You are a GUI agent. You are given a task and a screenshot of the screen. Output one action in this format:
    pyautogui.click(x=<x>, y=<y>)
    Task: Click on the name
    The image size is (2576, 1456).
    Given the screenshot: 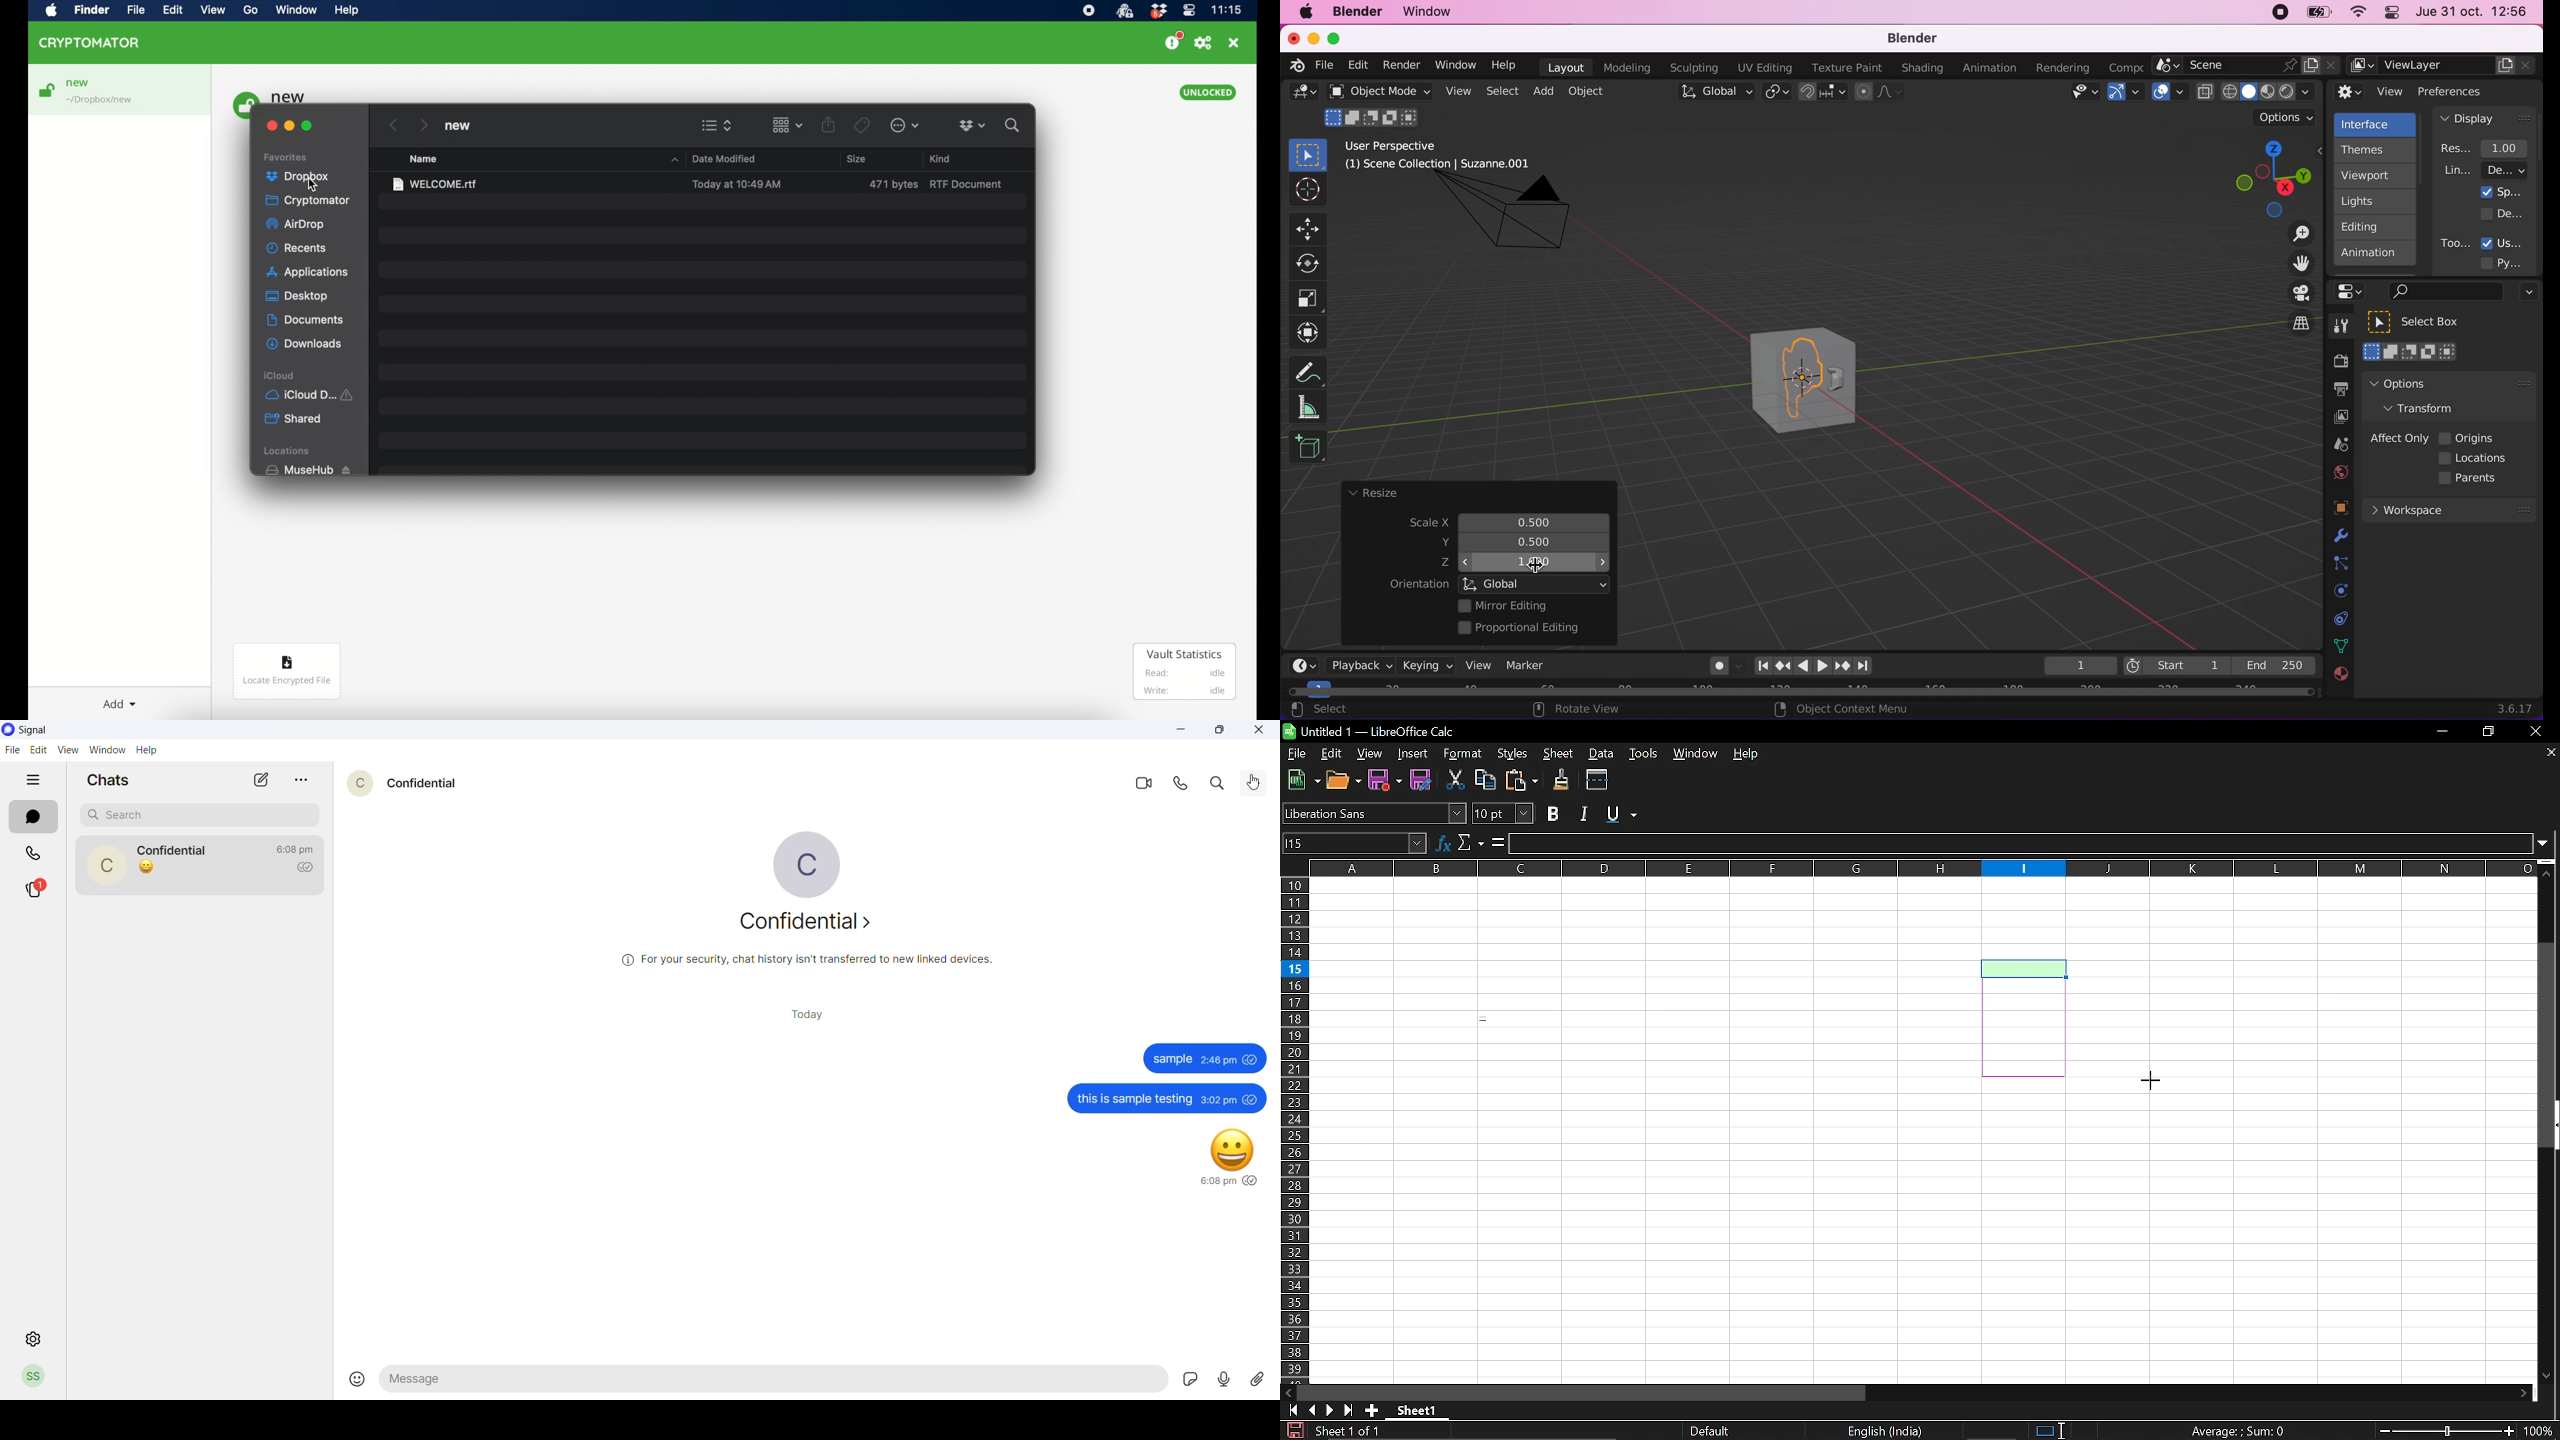 What is the action you would take?
    pyautogui.click(x=423, y=159)
    